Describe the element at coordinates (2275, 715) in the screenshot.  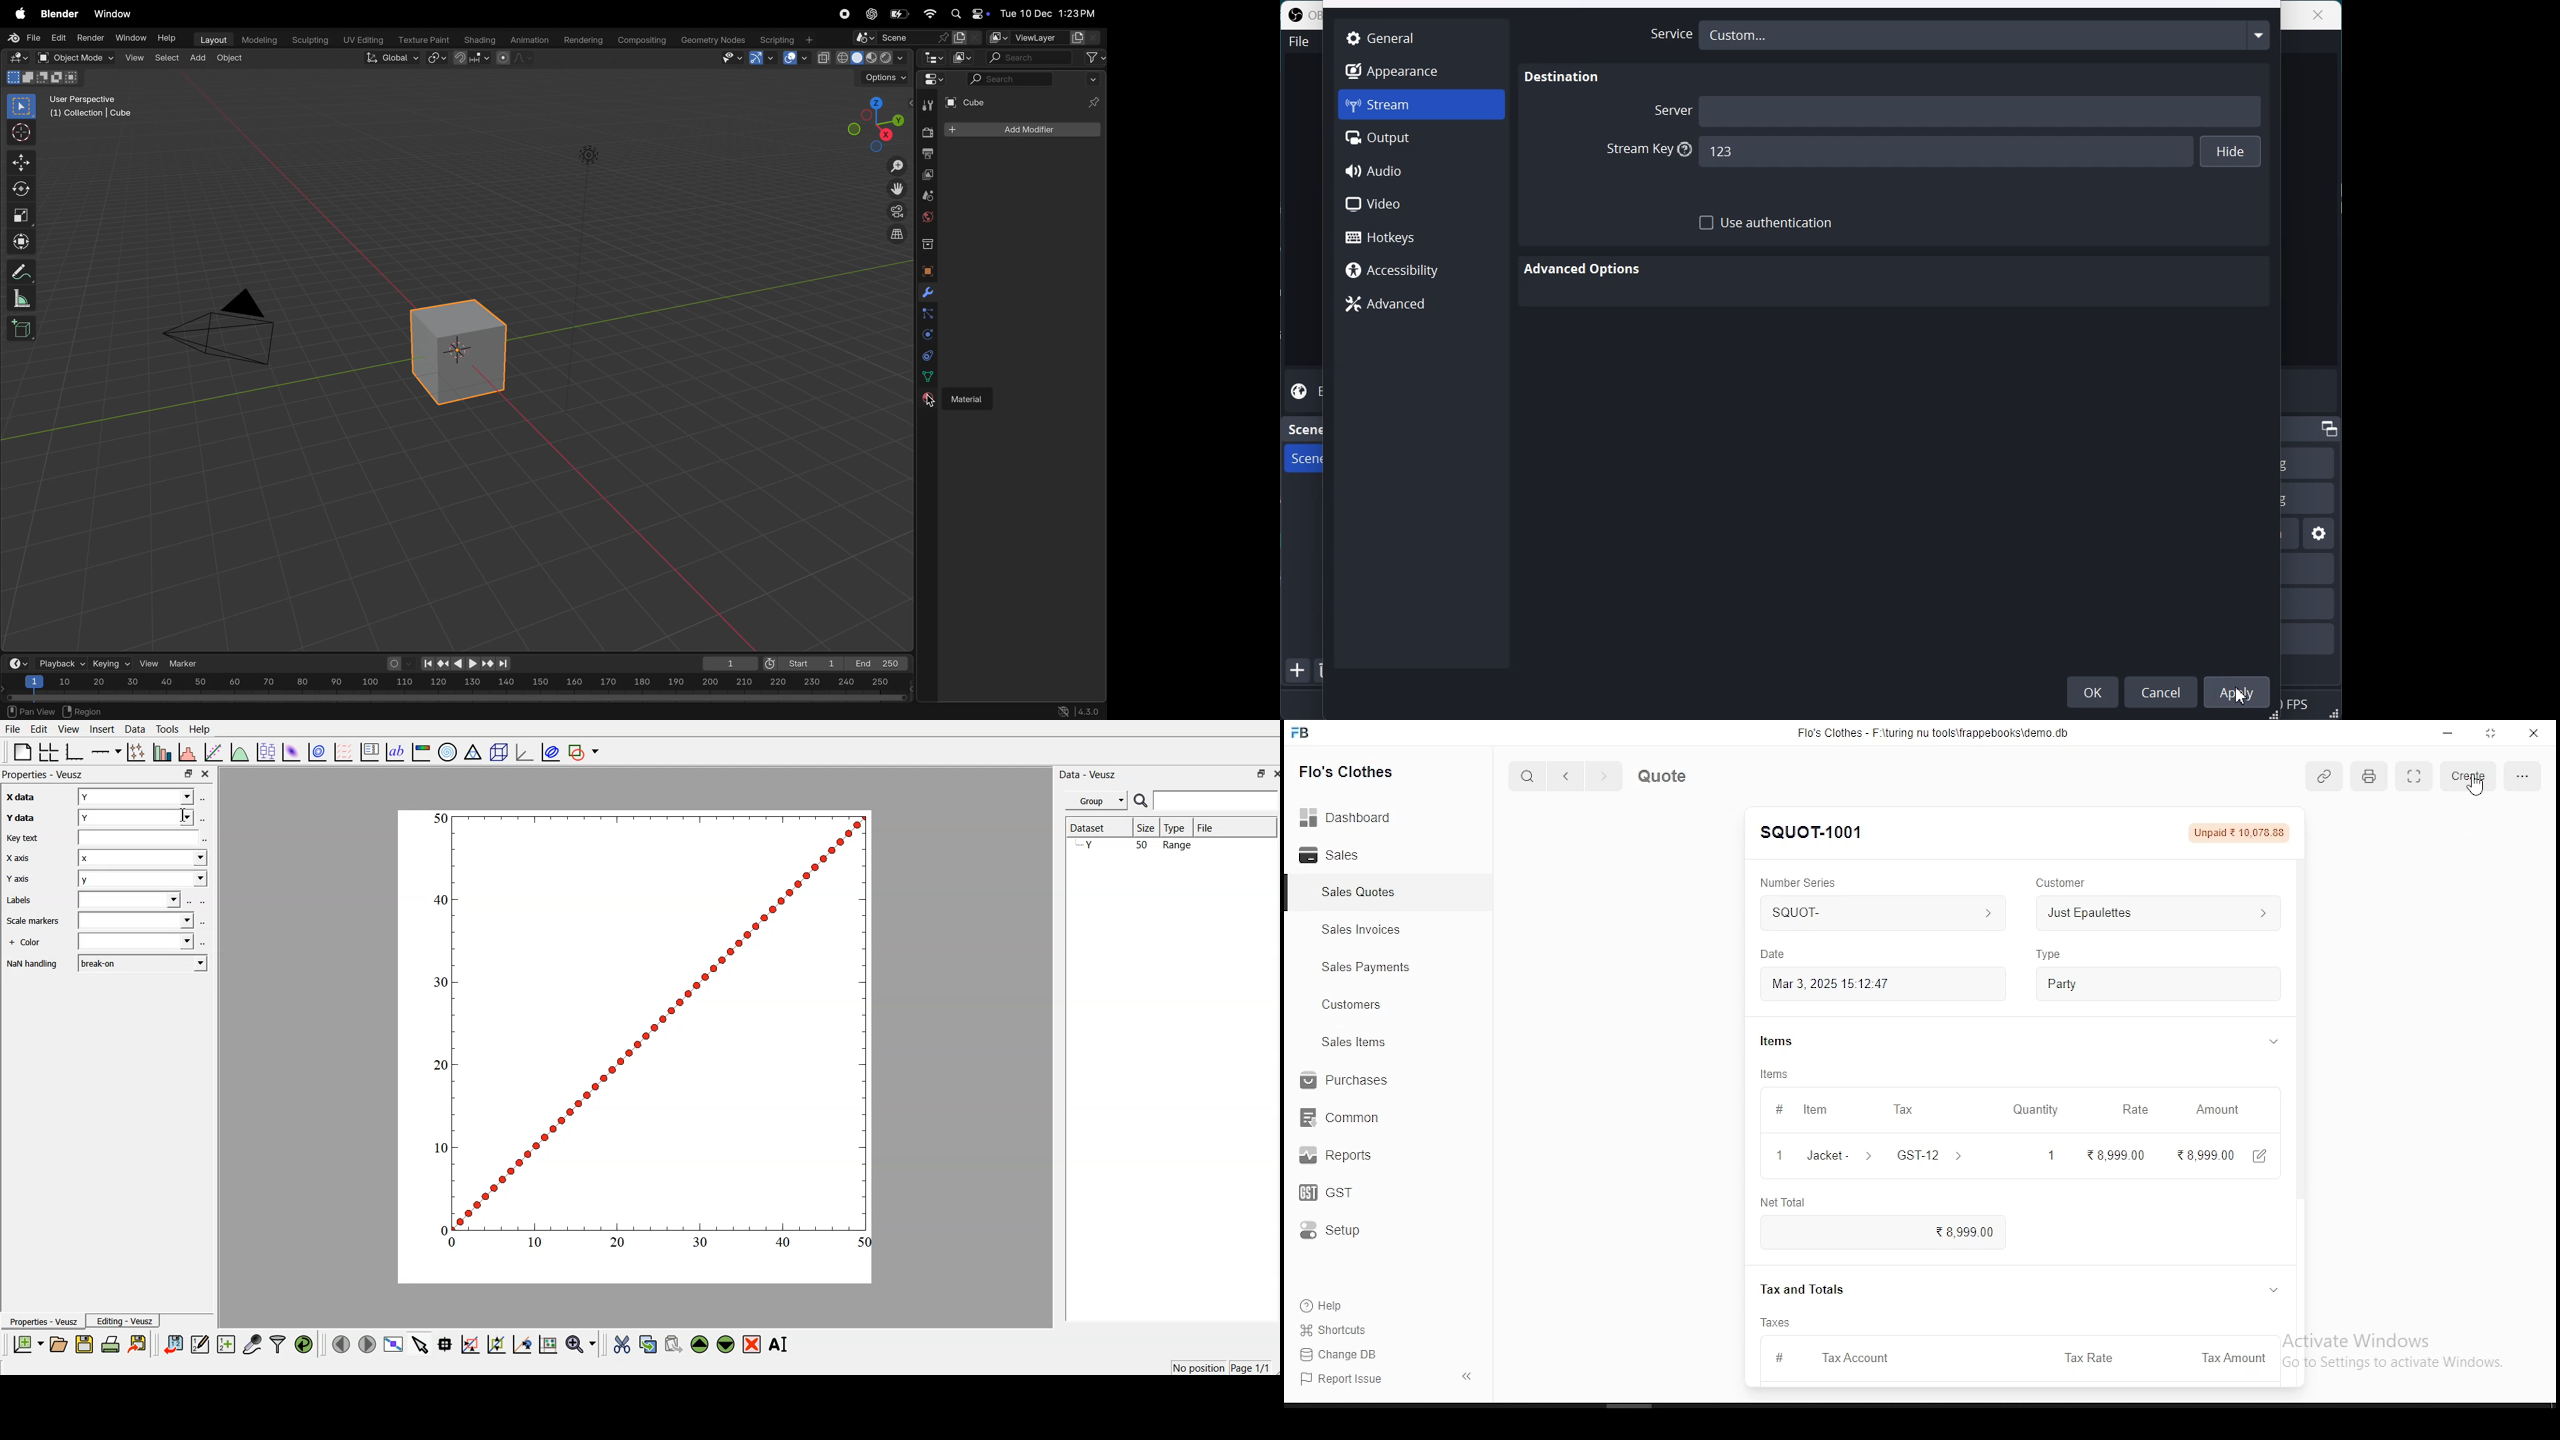
I see `Window adjuster` at that location.